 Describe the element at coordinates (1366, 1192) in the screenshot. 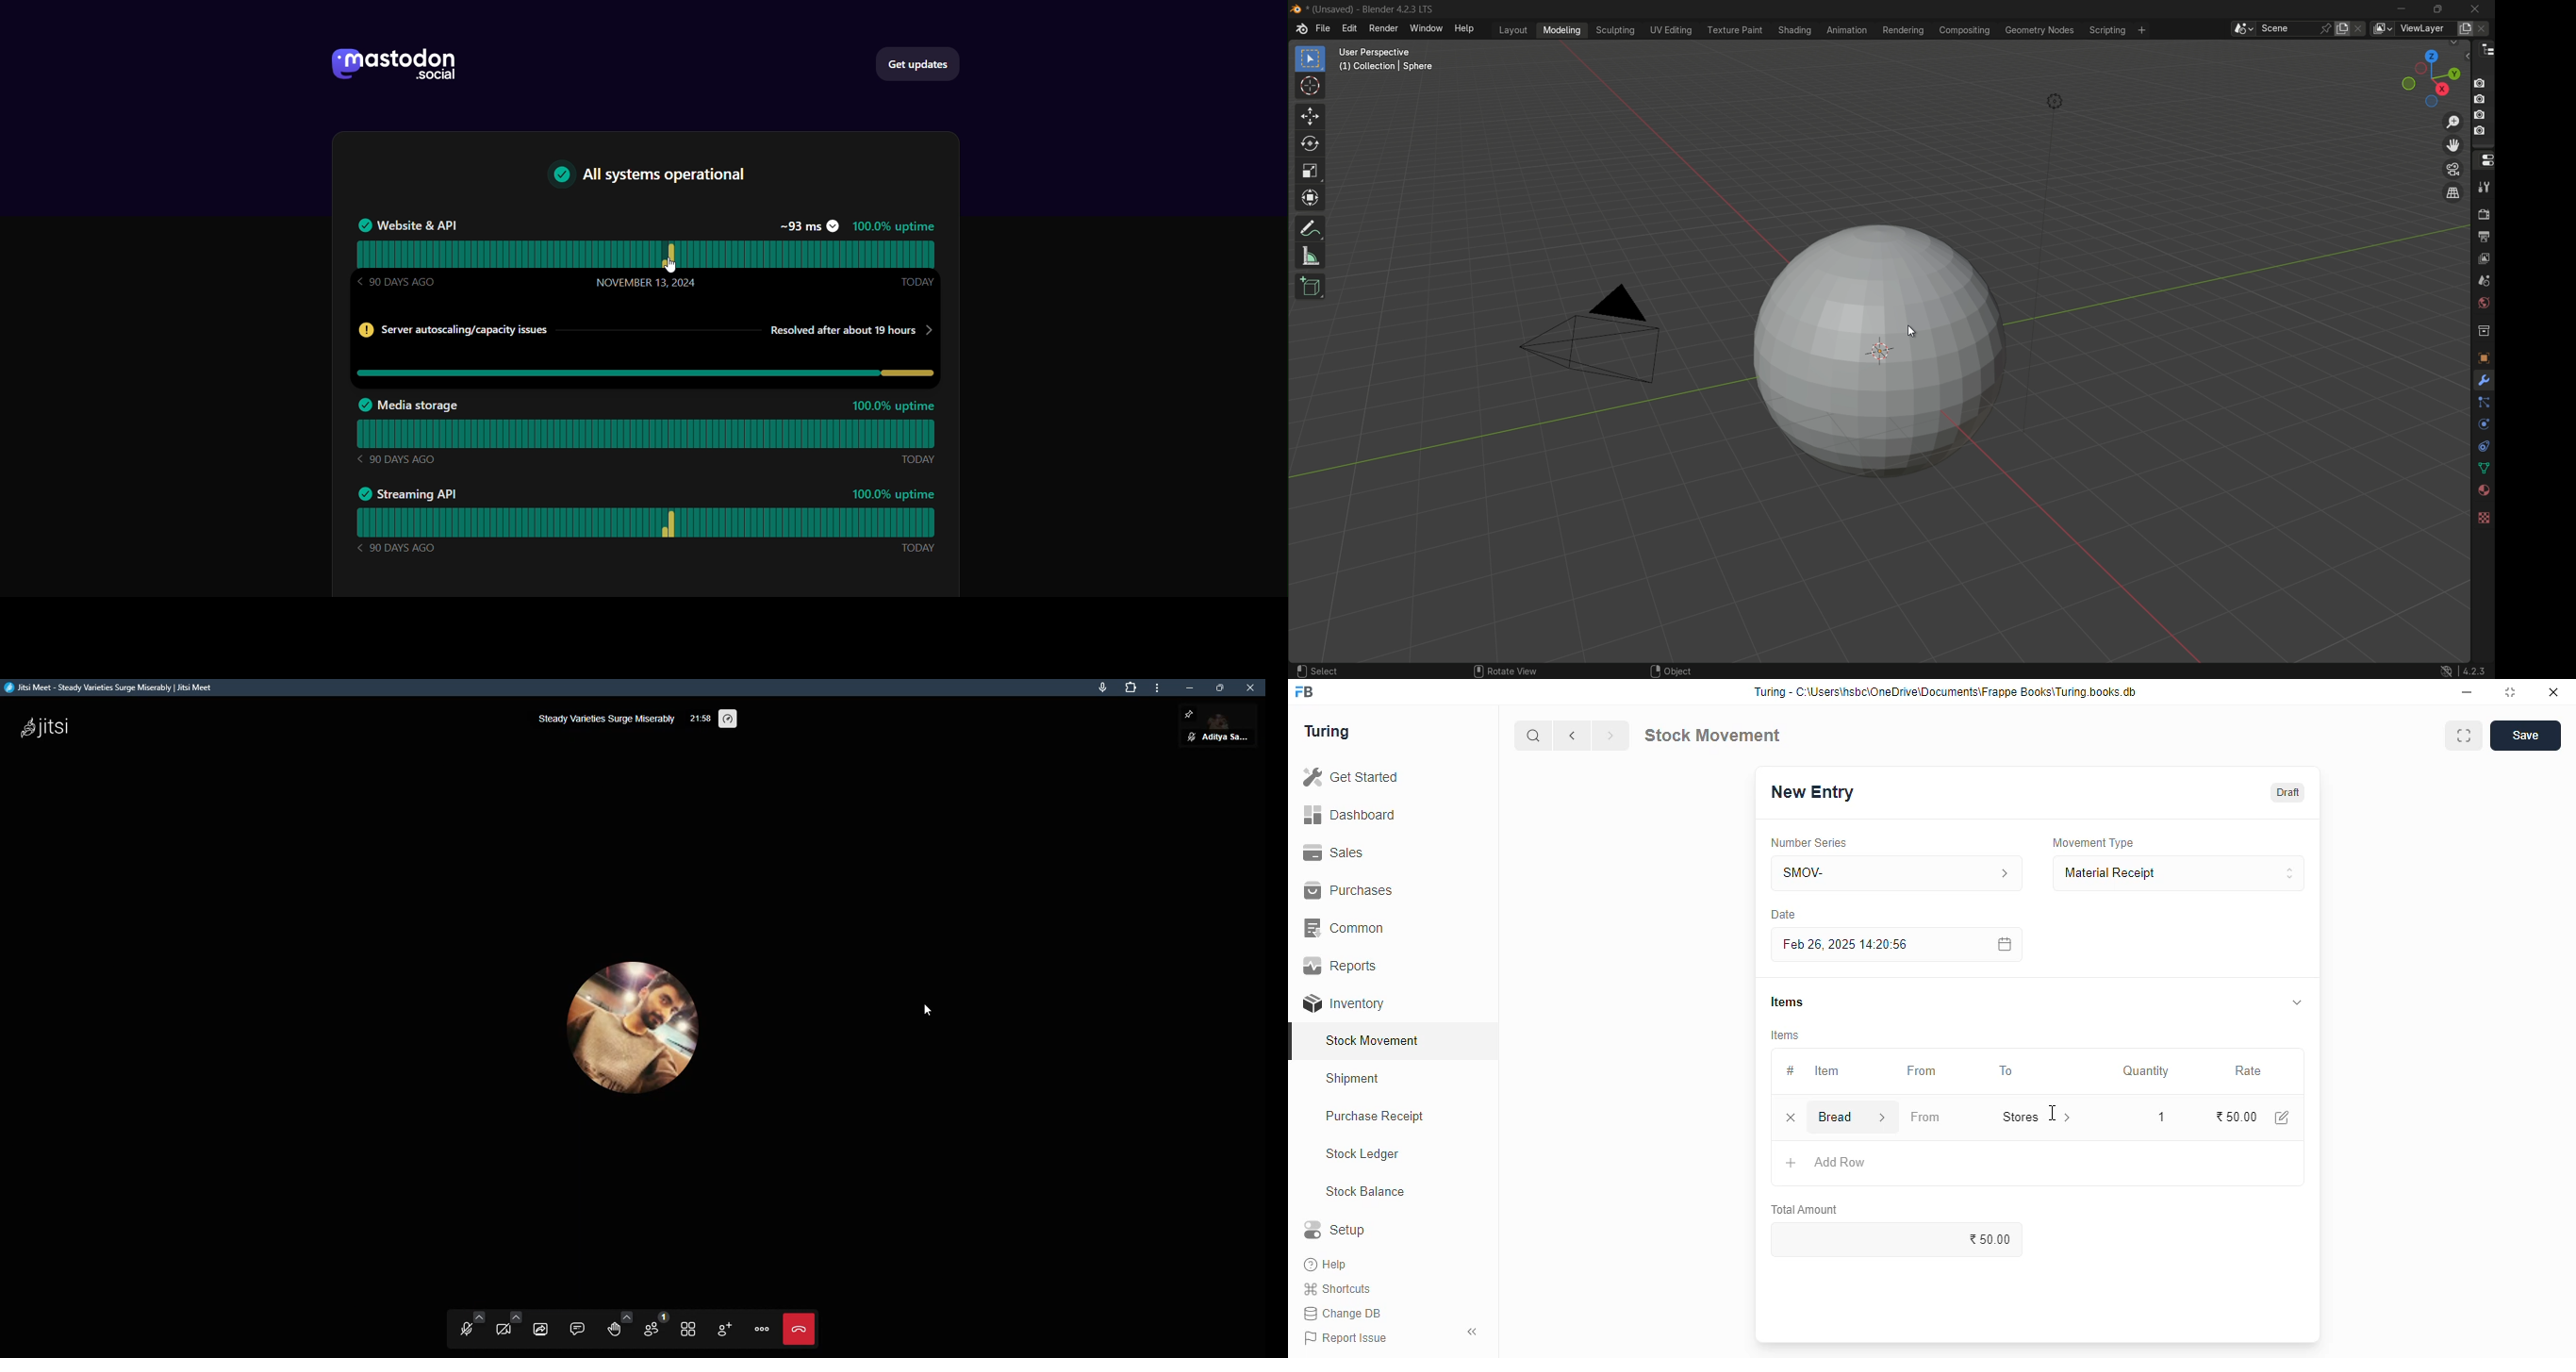

I see `stock balance` at that location.